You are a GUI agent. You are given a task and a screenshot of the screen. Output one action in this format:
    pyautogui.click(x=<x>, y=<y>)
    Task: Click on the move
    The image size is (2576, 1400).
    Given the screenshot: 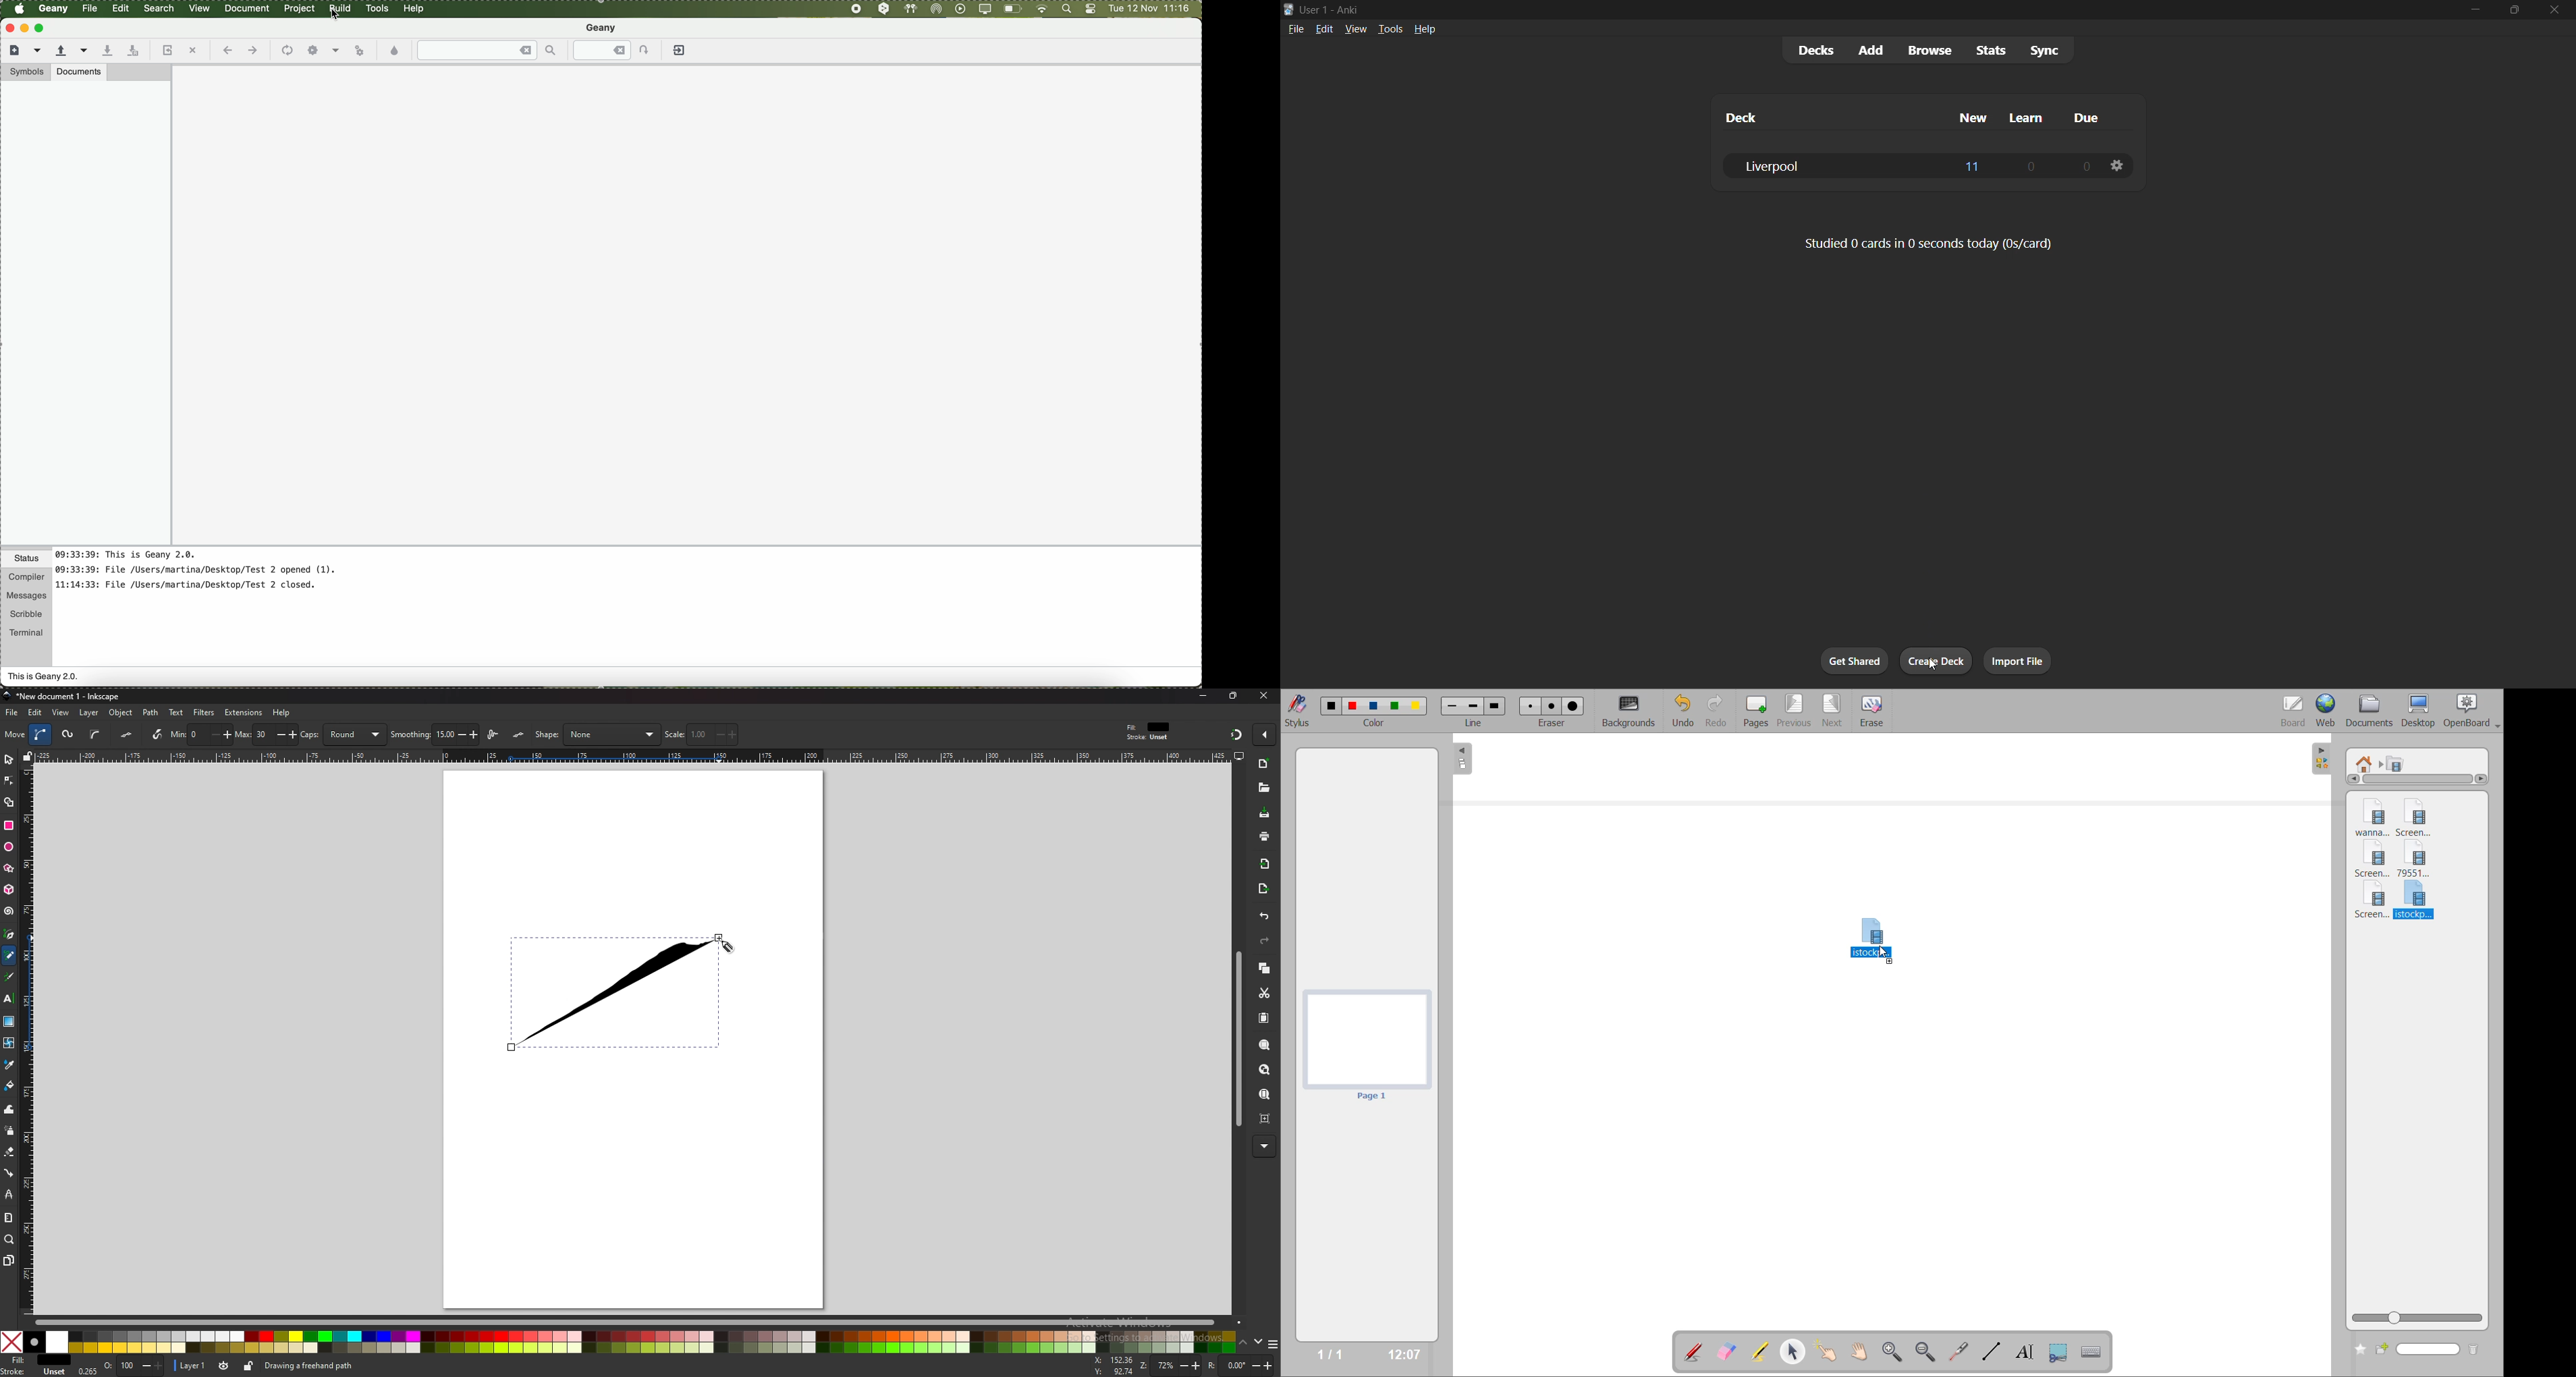 What is the action you would take?
    pyautogui.click(x=14, y=734)
    